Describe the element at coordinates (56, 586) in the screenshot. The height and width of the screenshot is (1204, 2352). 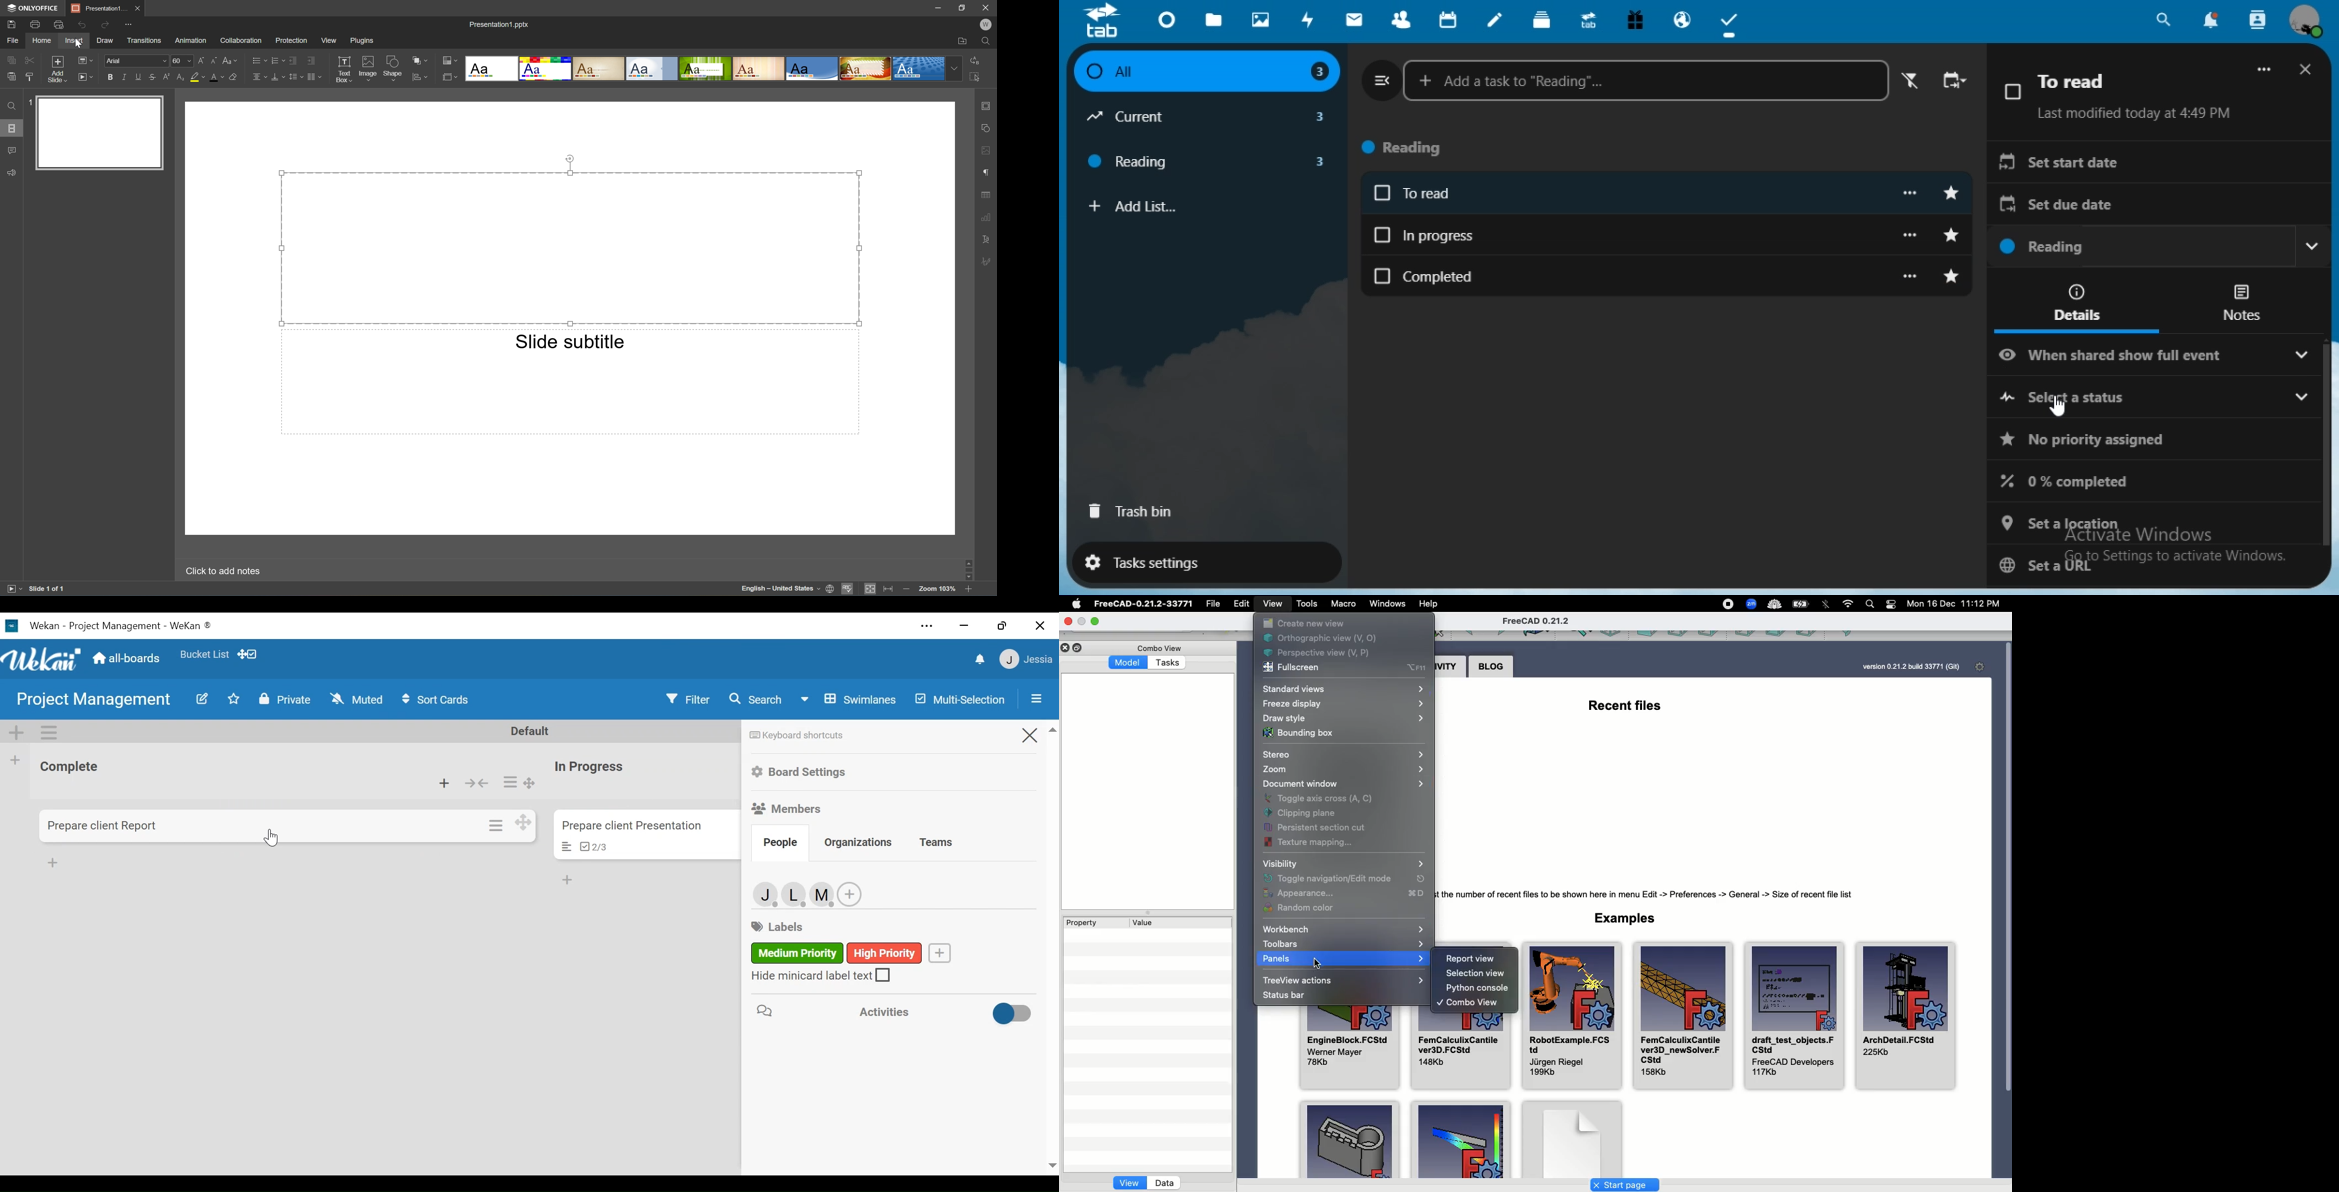
I see `Slide 1 of 1` at that location.